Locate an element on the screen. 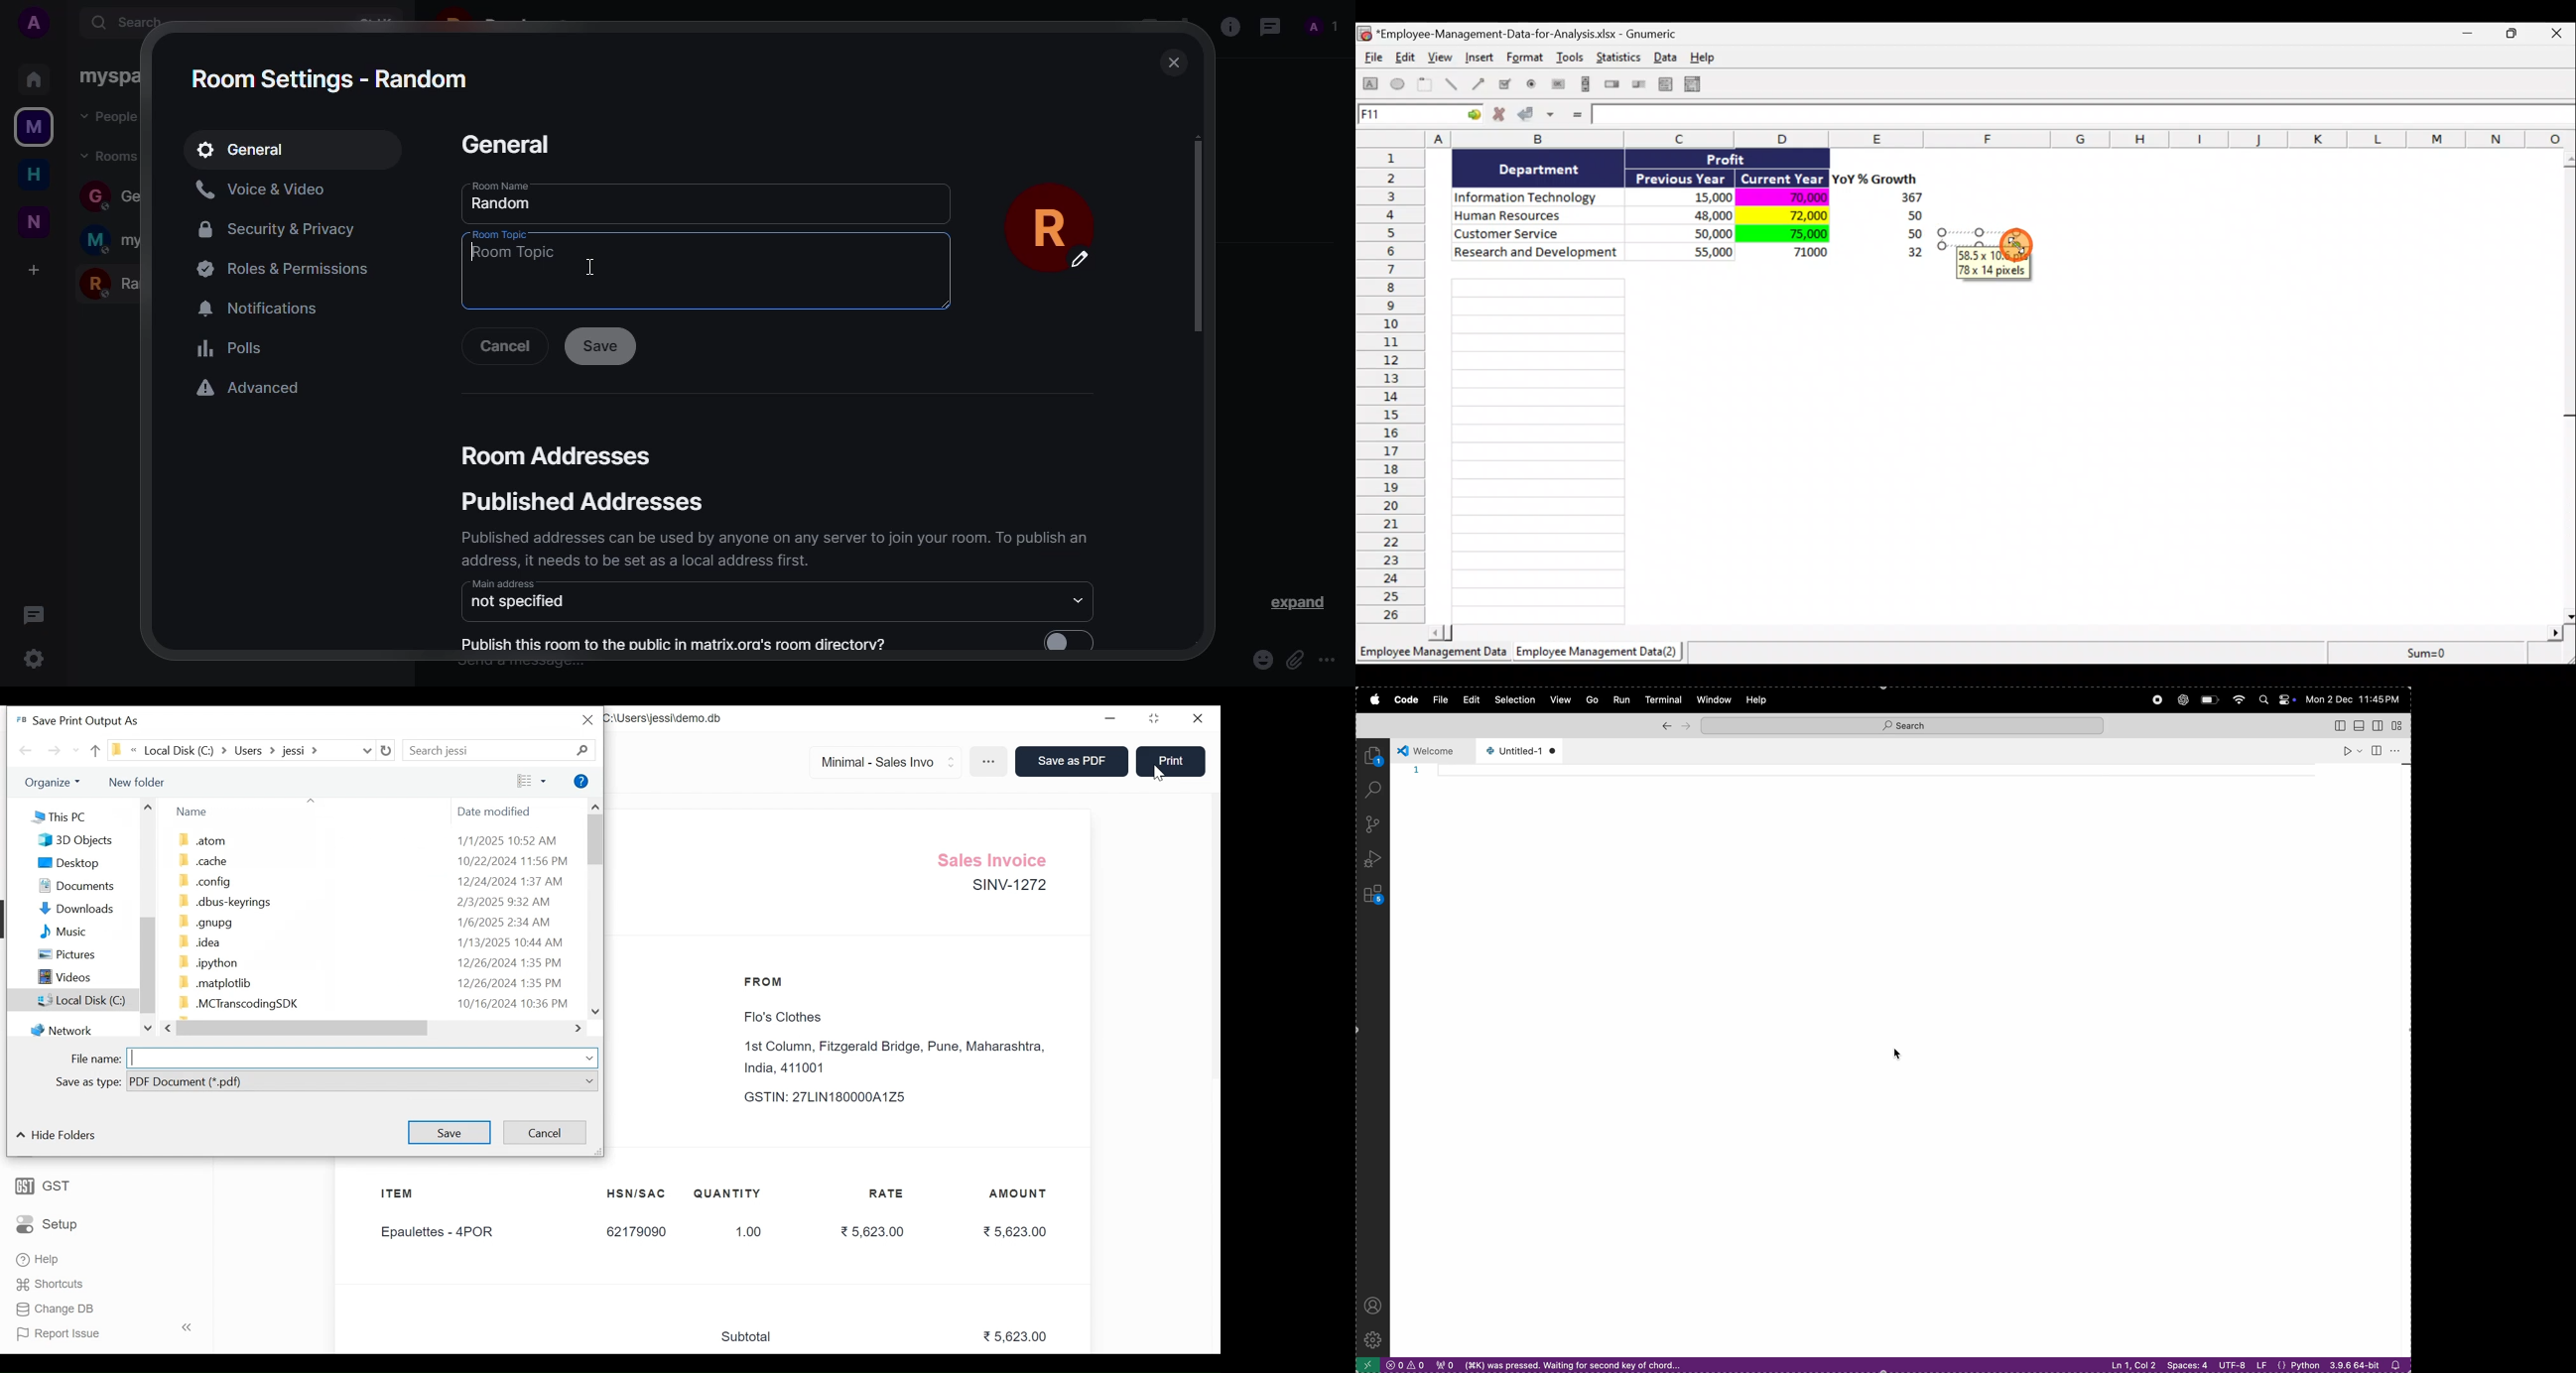 This screenshot has width=2576, height=1400. threads is located at coordinates (33, 614).